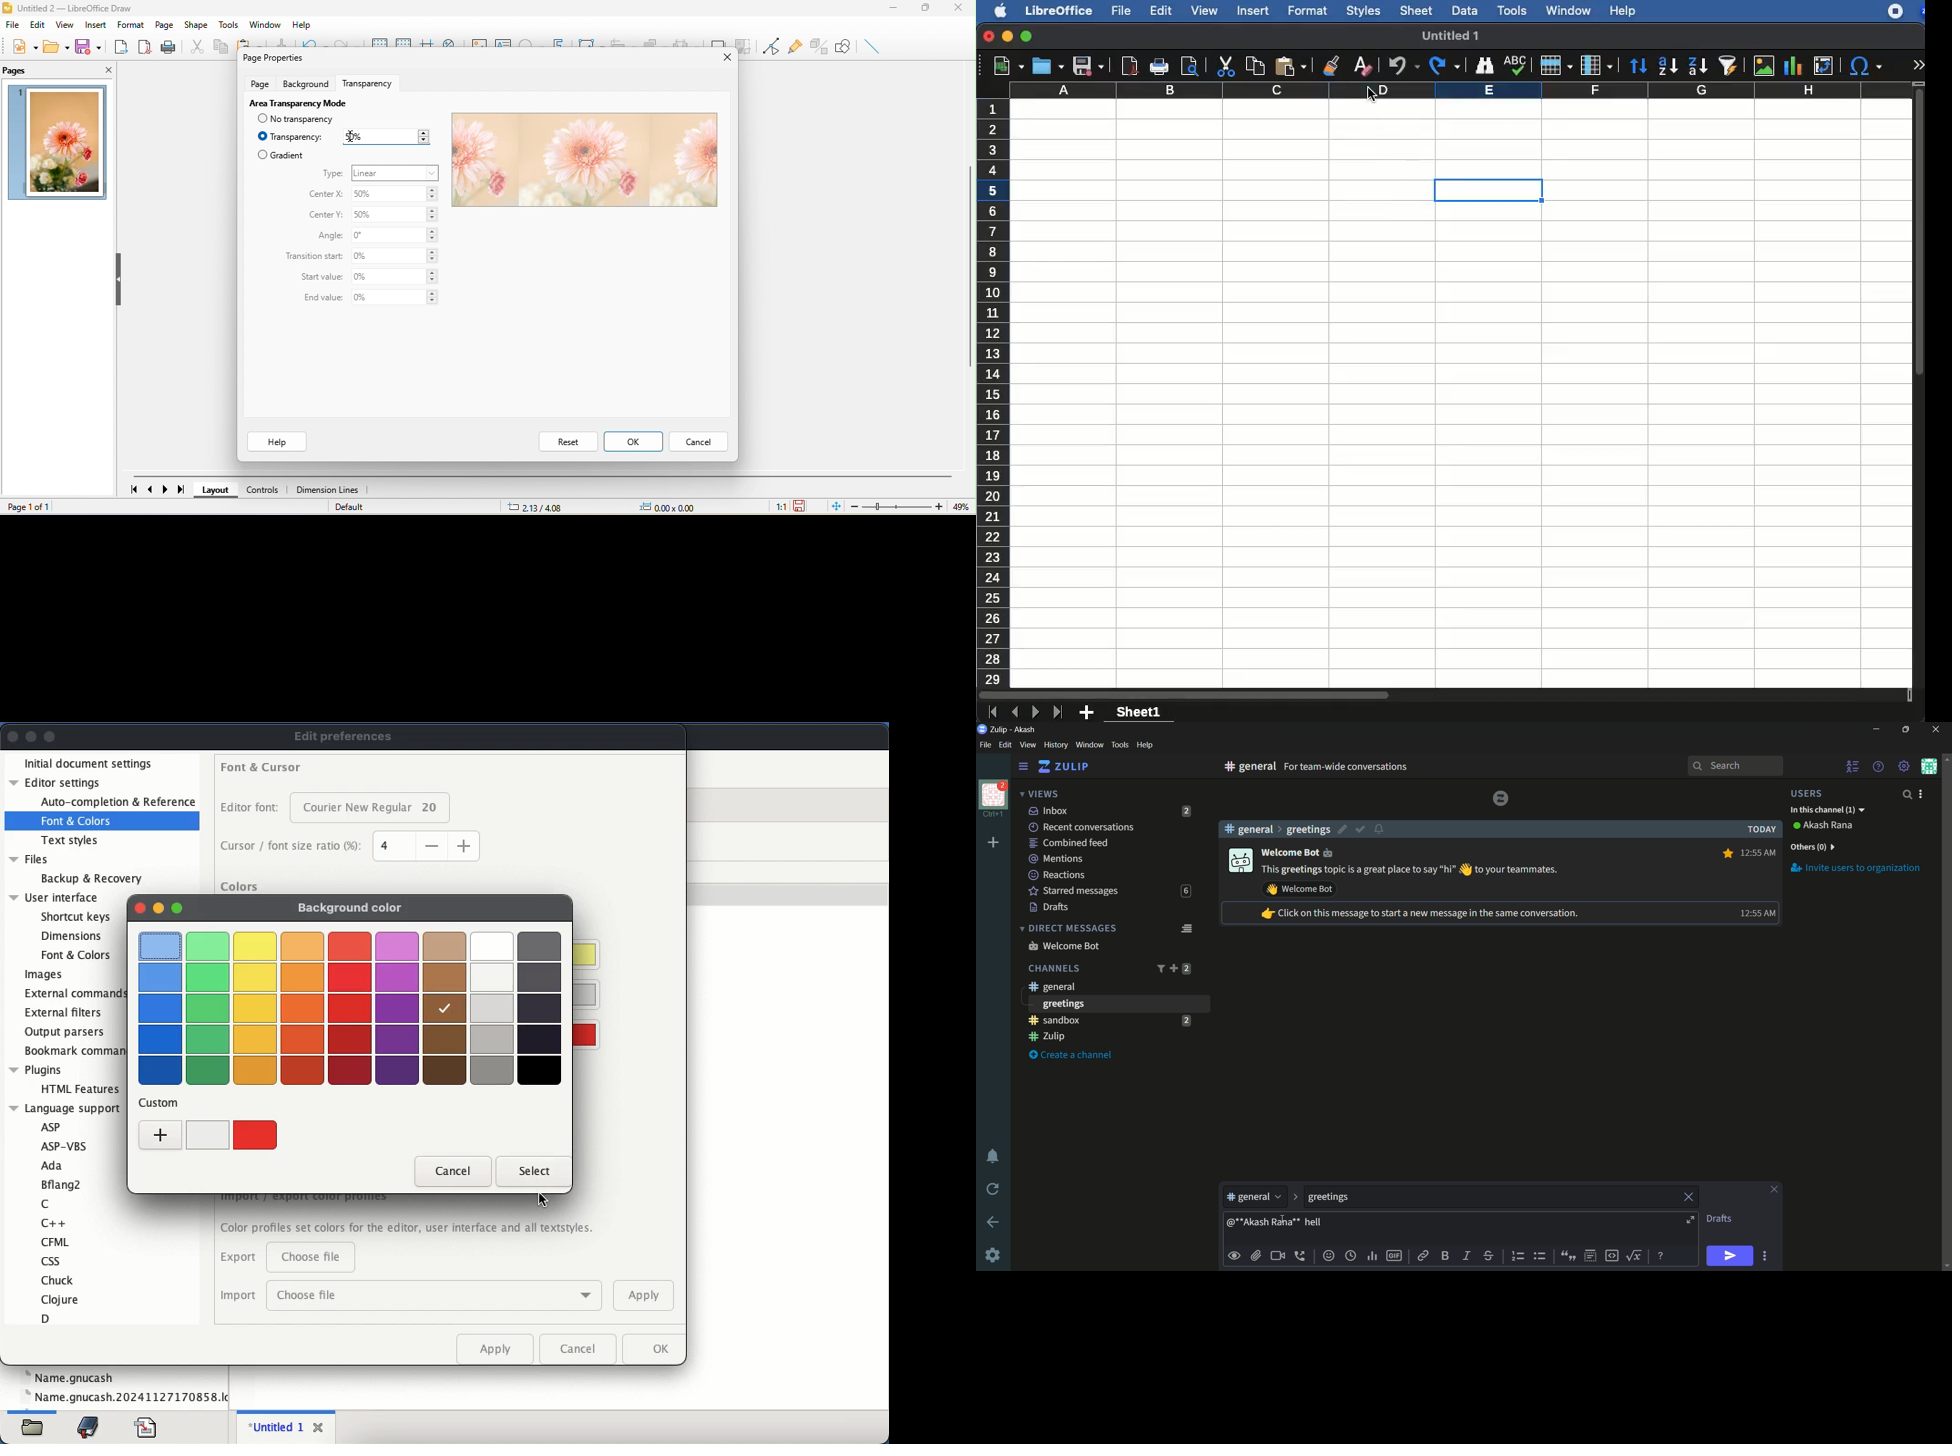 The height and width of the screenshot is (1456, 1960). I want to click on start value, so click(322, 279).